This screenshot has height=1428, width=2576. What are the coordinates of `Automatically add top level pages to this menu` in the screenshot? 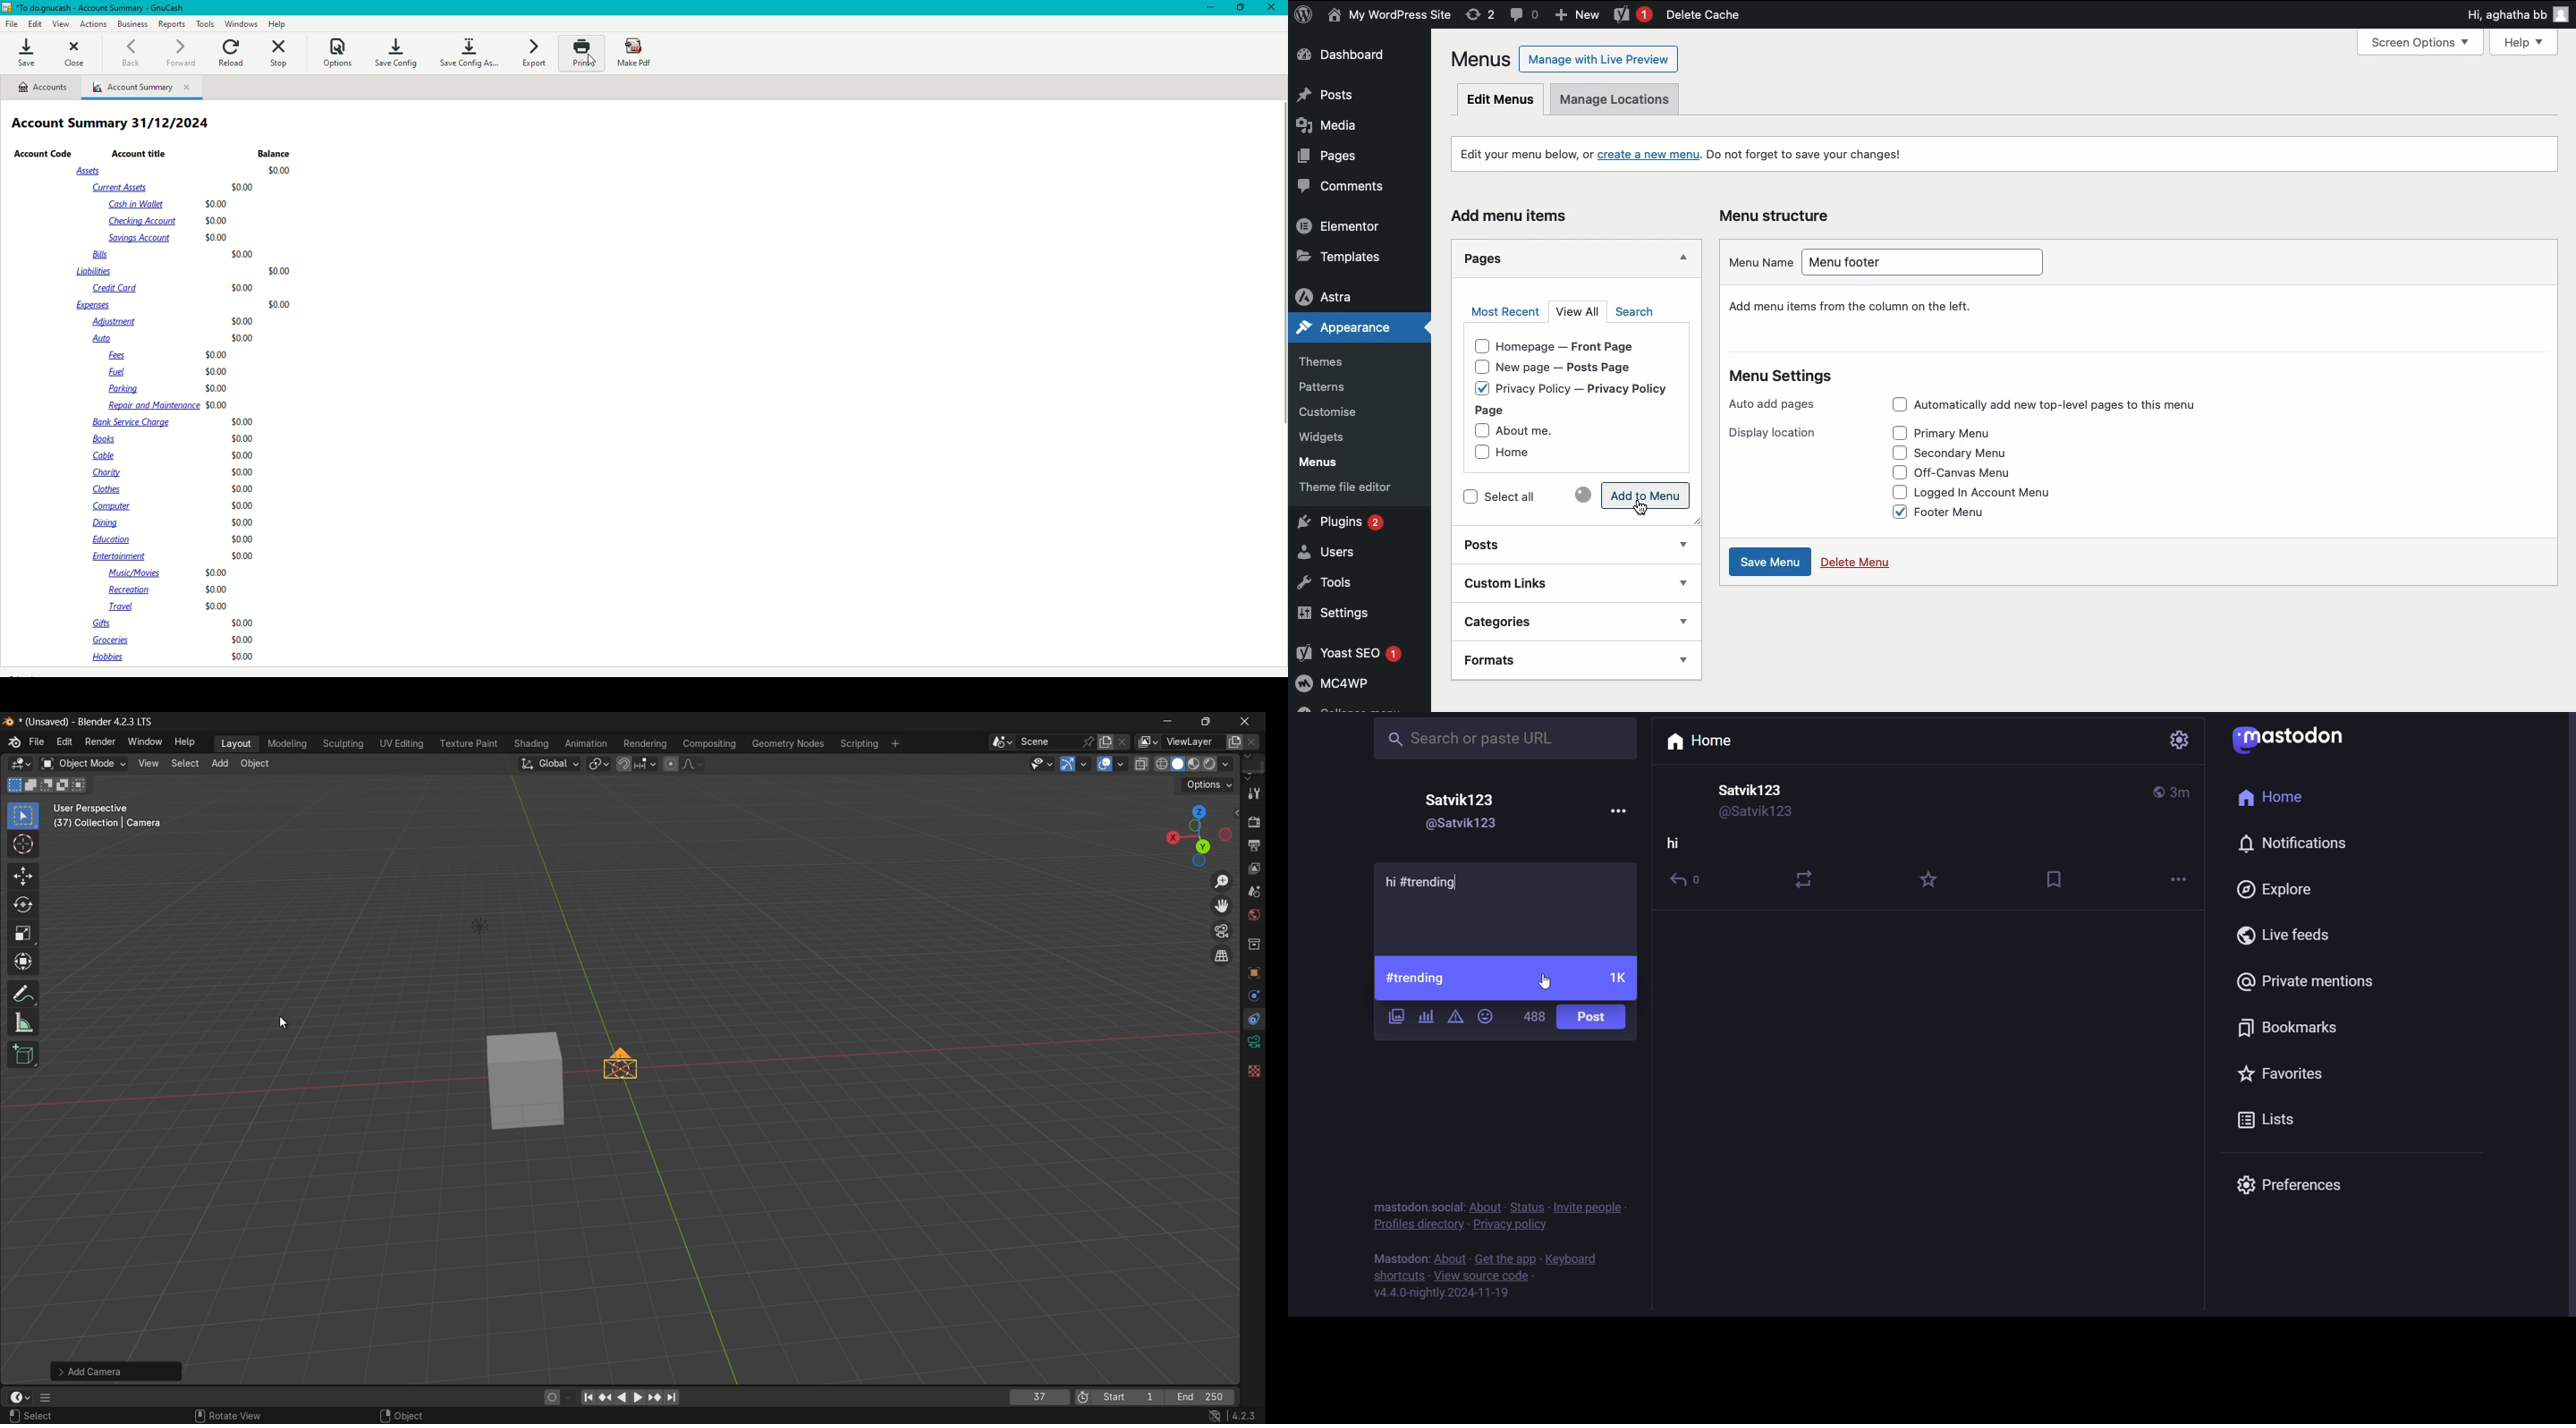 It's located at (2078, 406).